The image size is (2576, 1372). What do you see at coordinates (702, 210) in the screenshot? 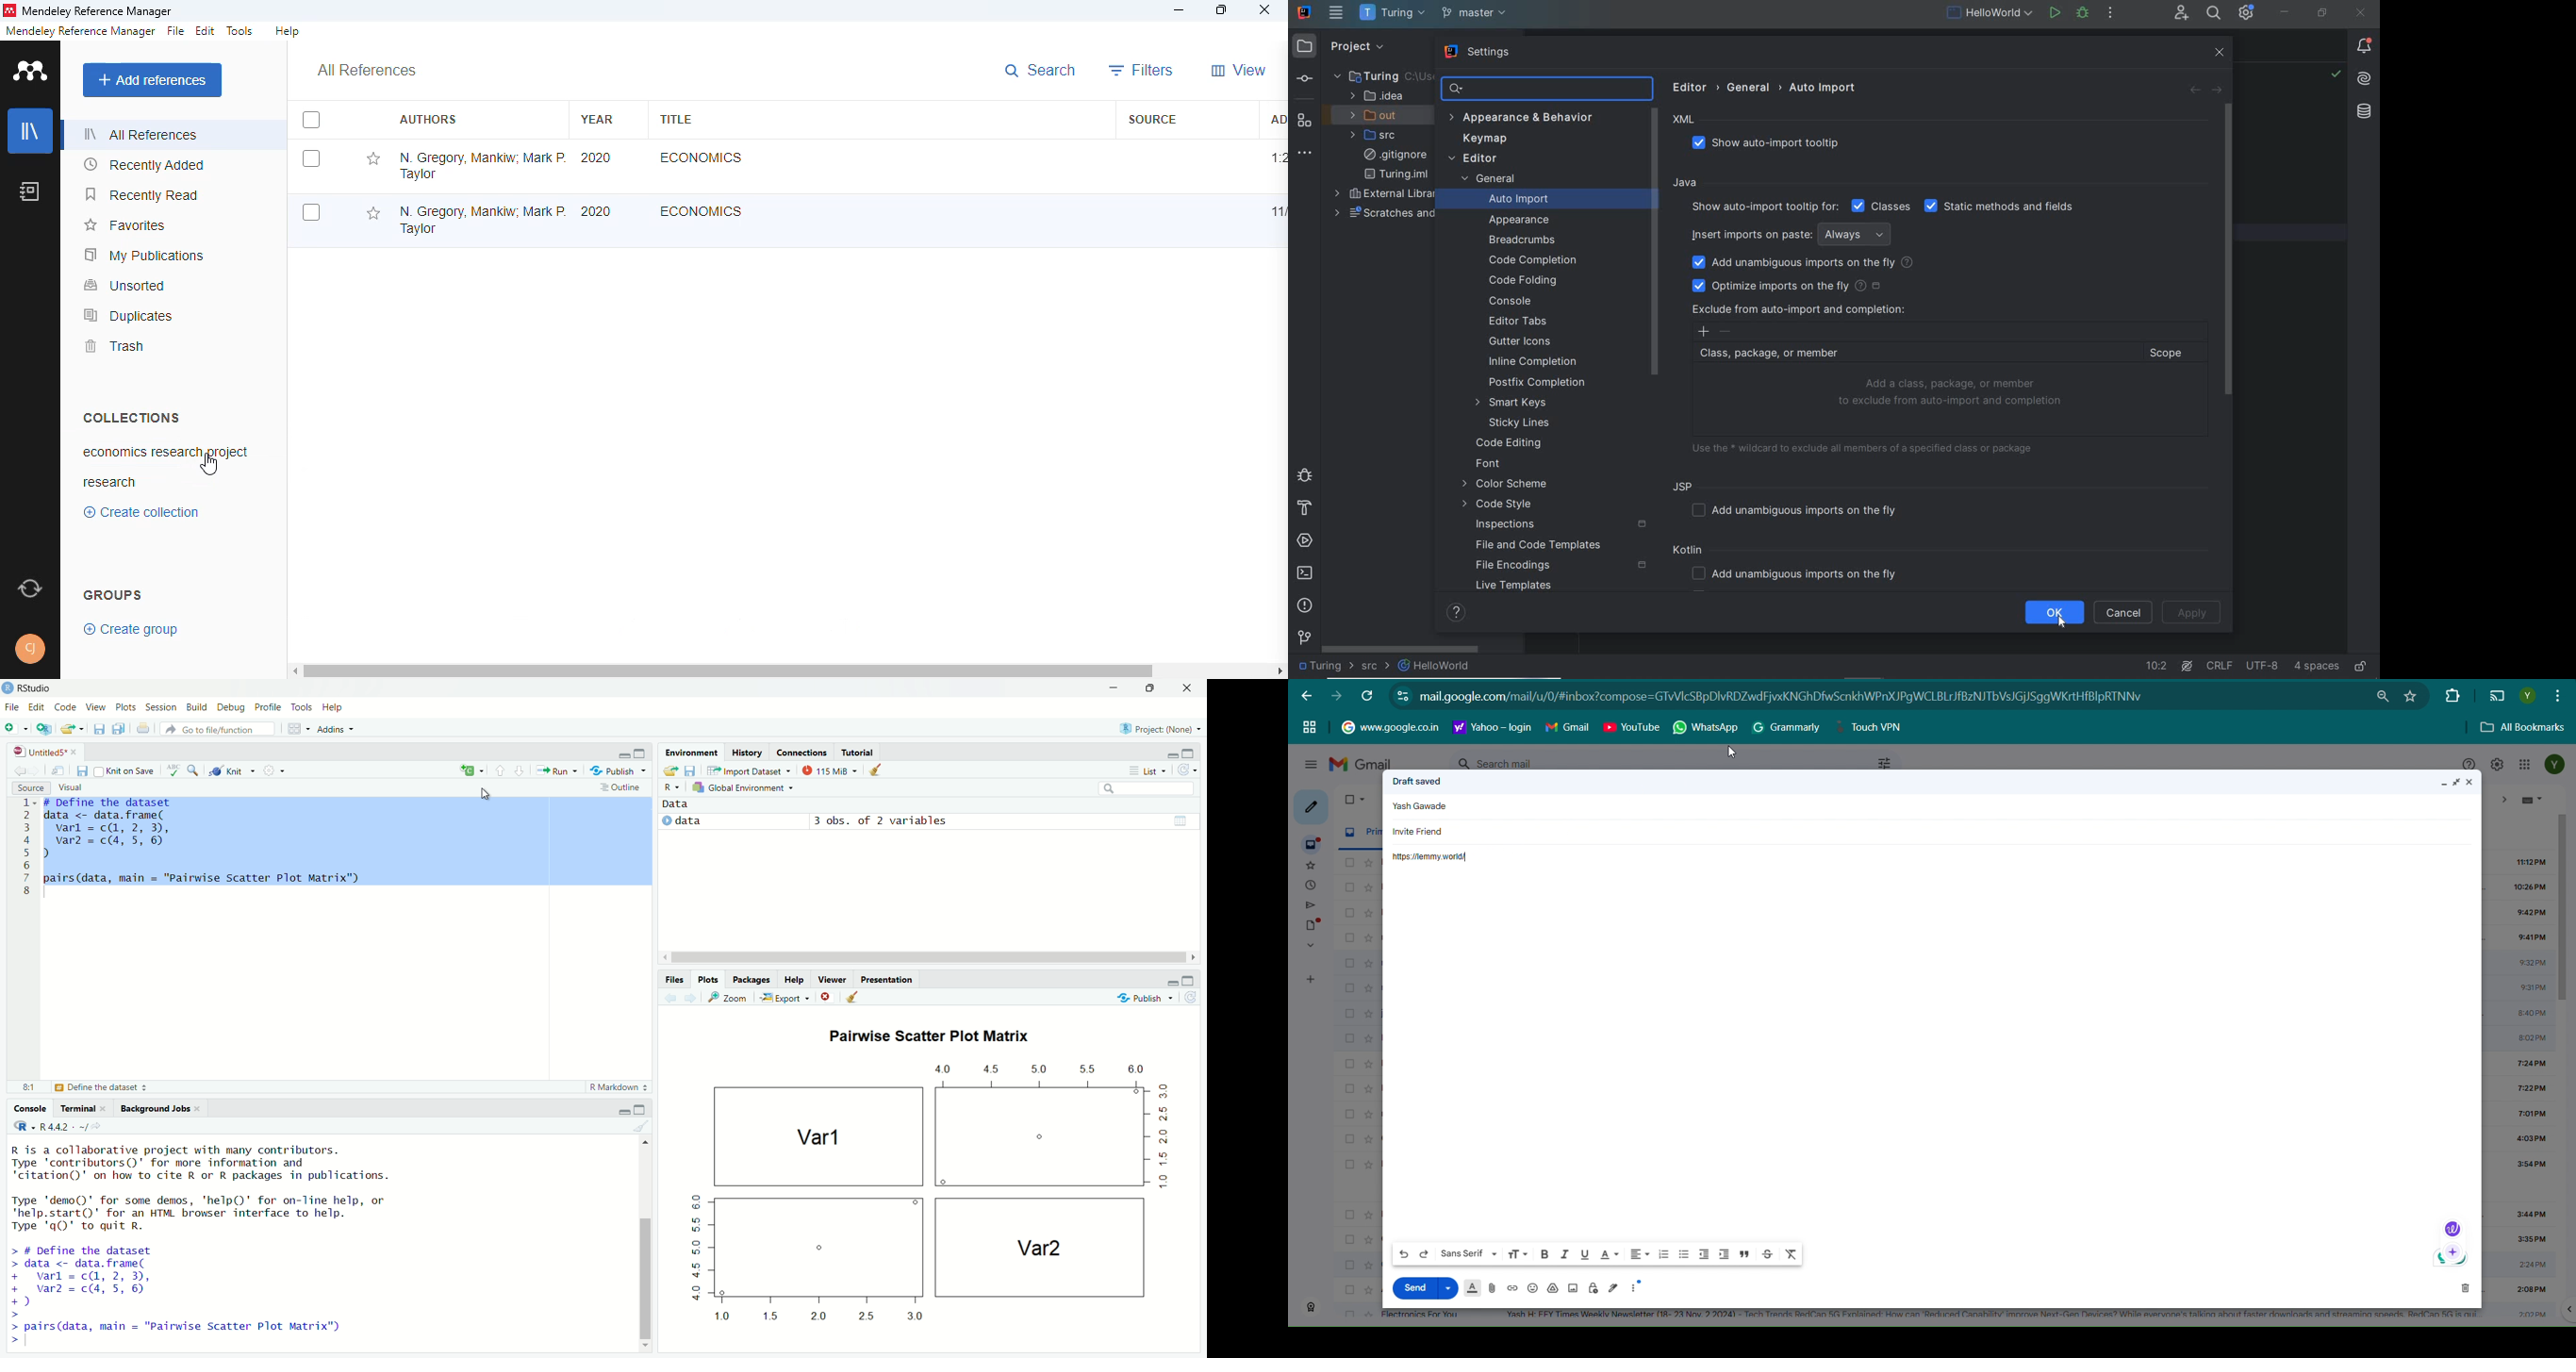
I see `Economics` at bounding box center [702, 210].